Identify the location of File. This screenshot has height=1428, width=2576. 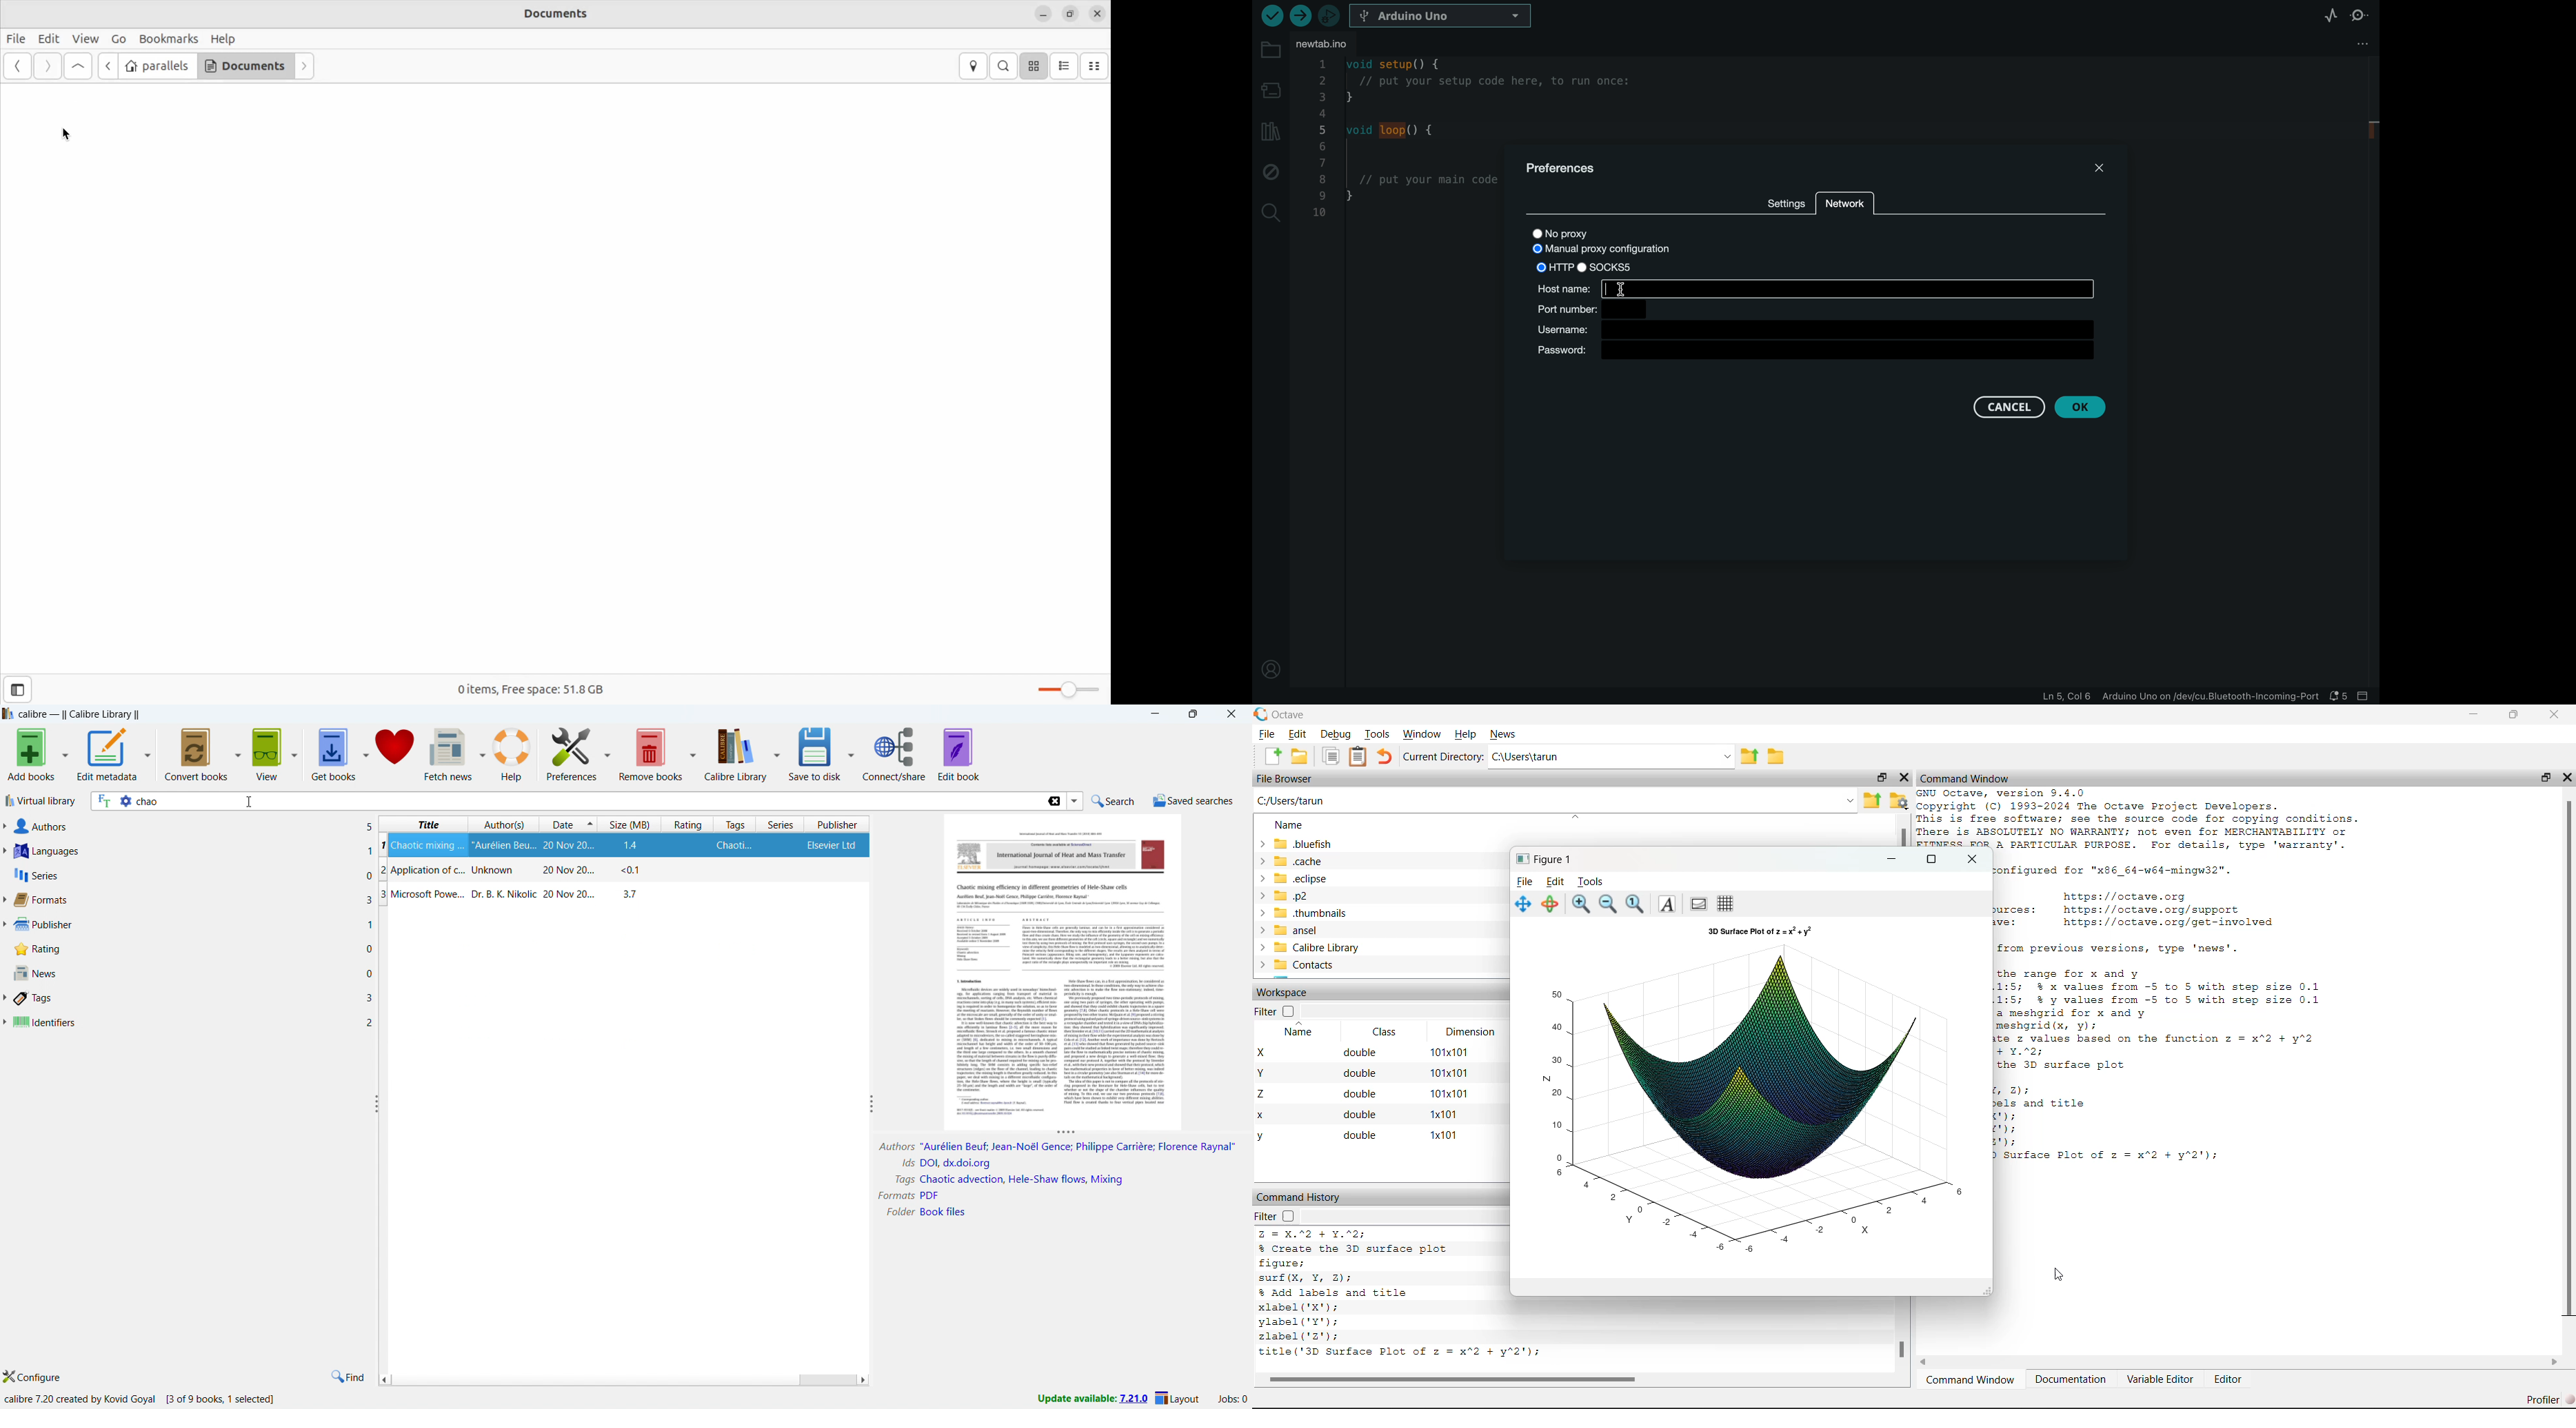
(1267, 736).